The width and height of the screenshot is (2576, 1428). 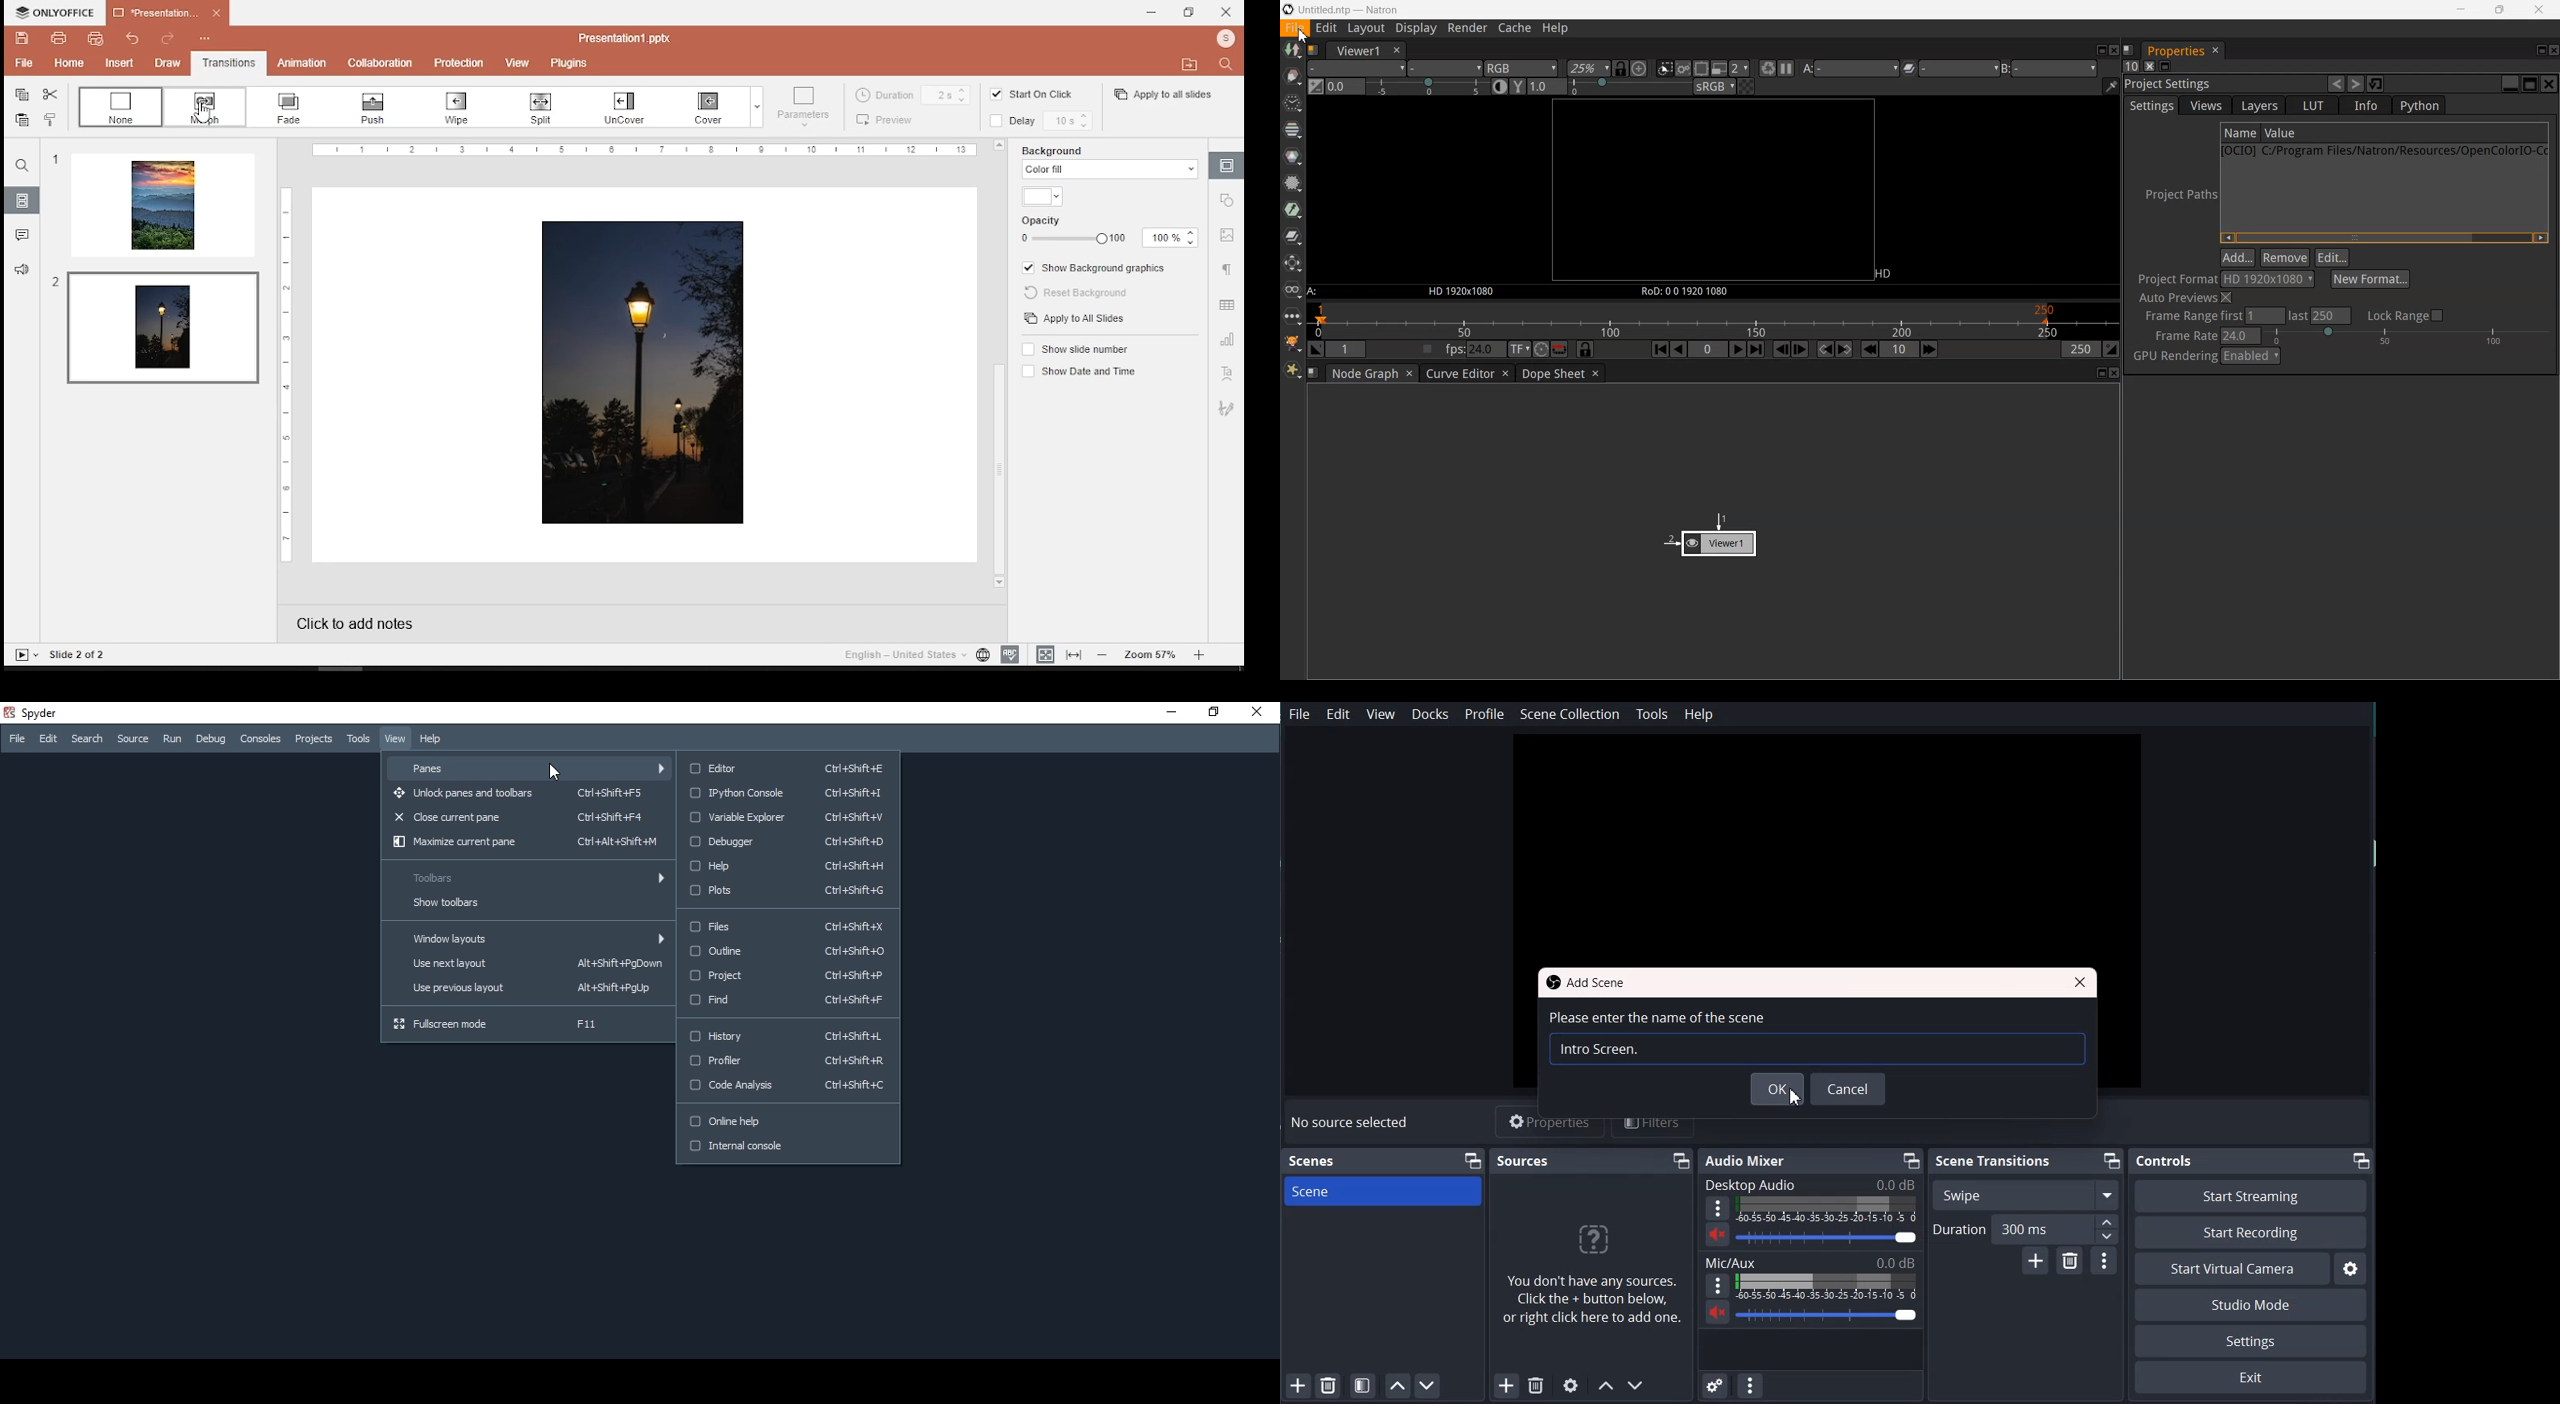 What do you see at coordinates (67, 62) in the screenshot?
I see `quick print` at bounding box center [67, 62].